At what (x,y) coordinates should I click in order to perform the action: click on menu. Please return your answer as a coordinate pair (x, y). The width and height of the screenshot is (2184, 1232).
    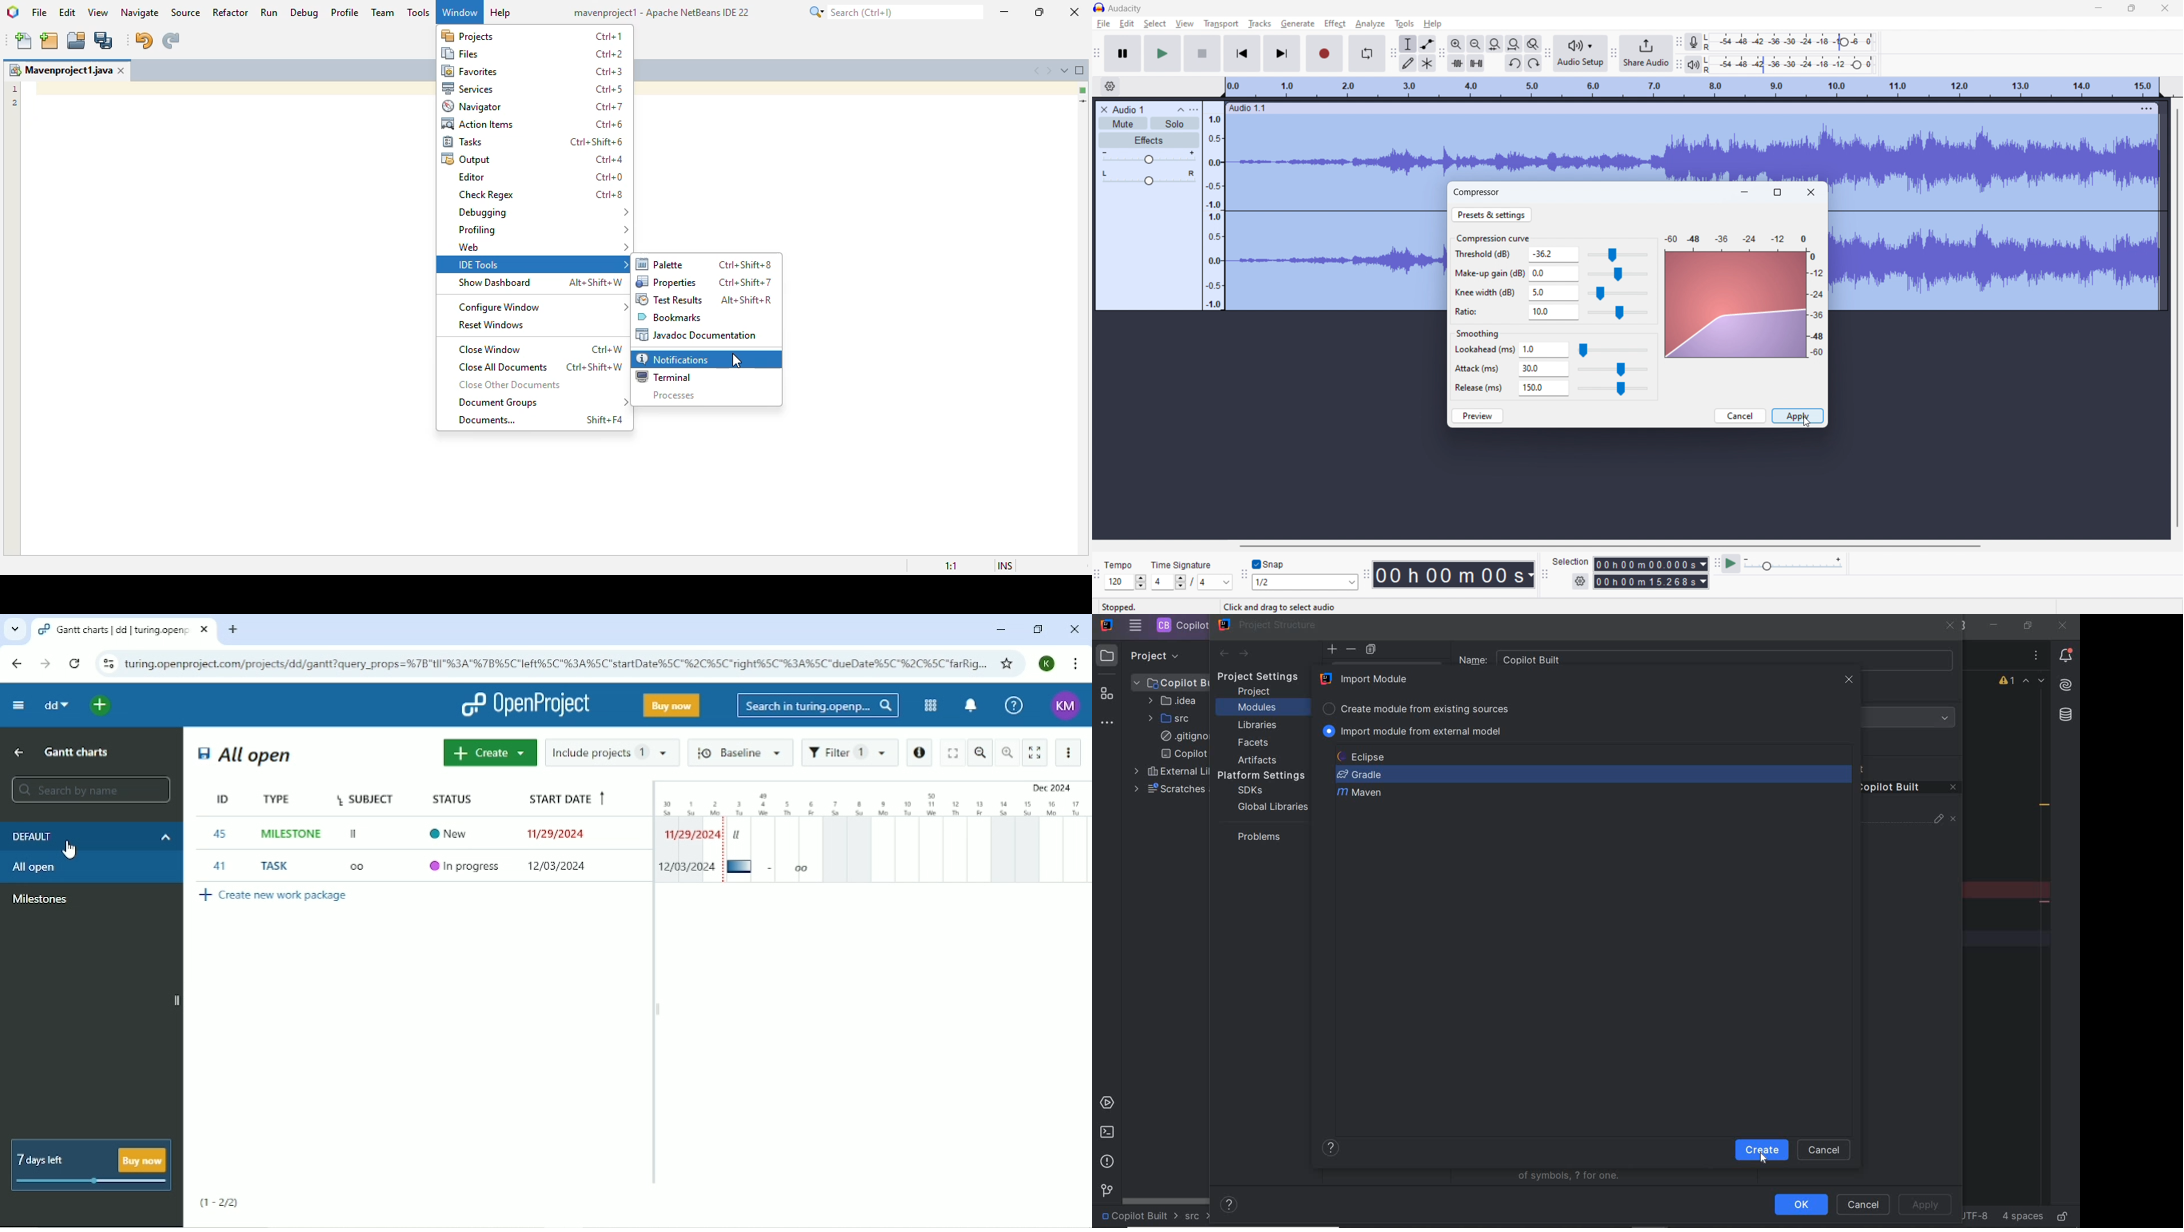
    Looking at the image, I should click on (2148, 108).